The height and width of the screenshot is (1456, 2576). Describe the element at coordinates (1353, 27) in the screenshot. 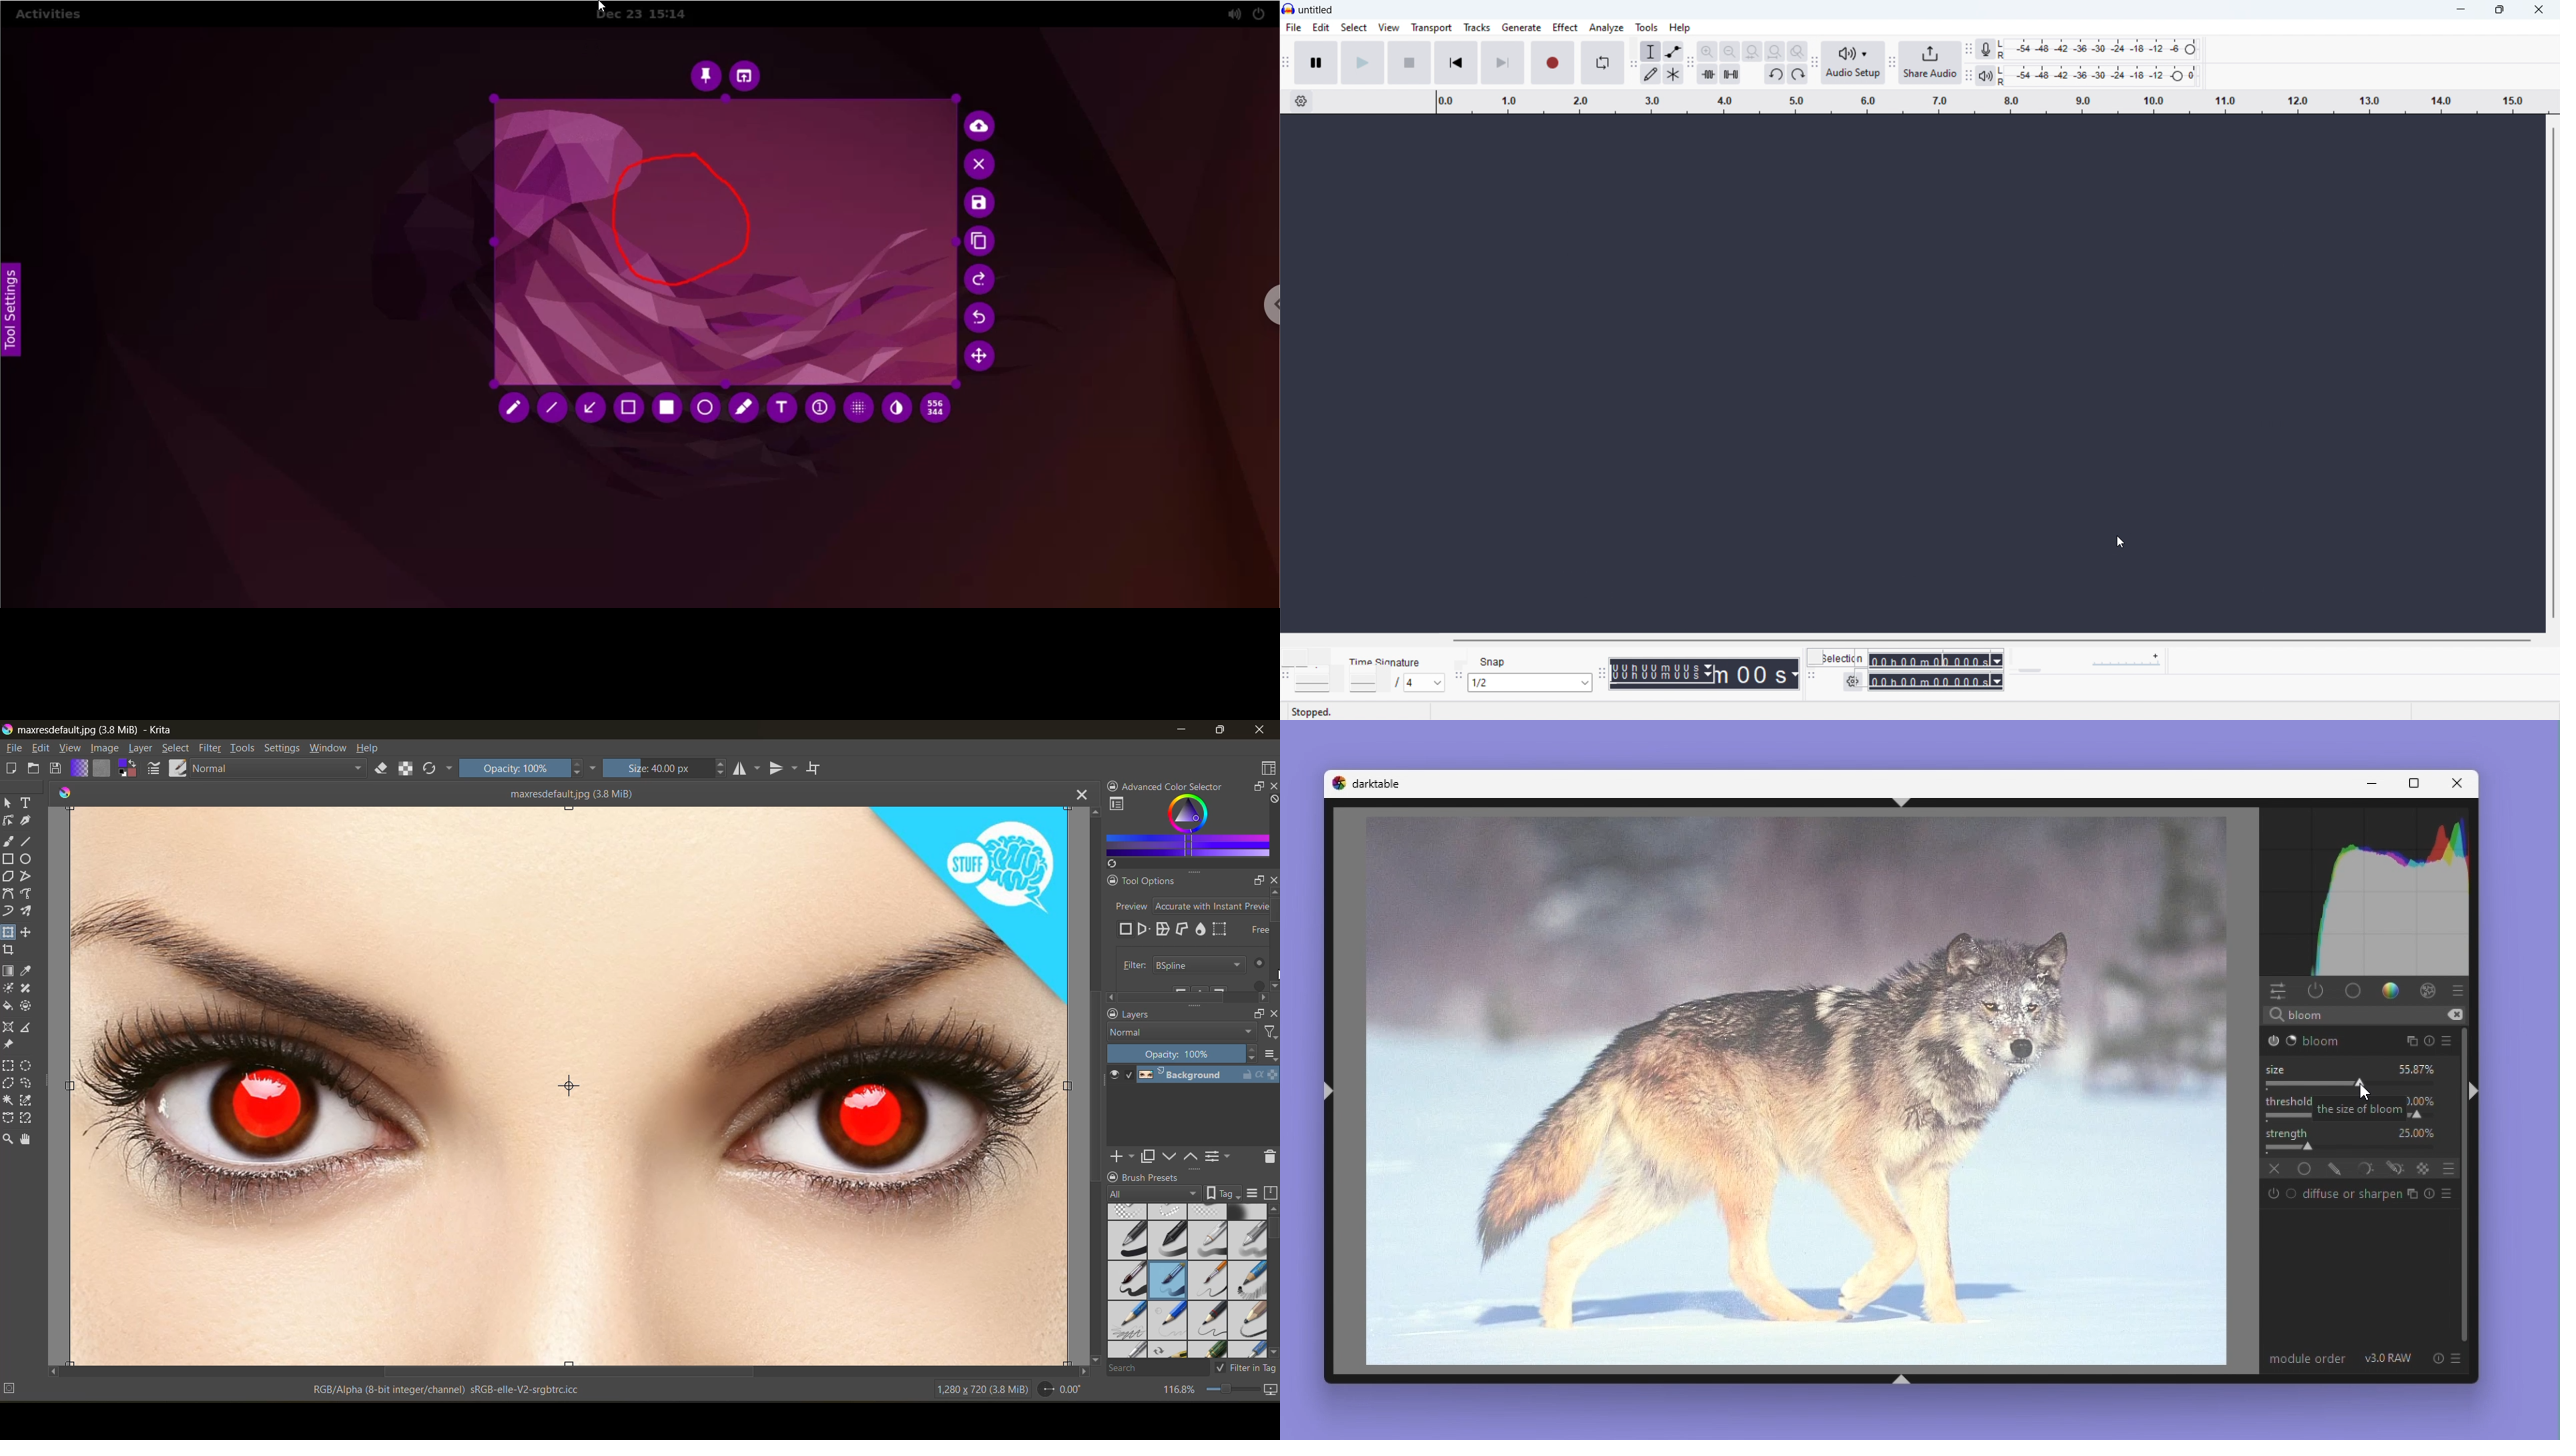

I see `select` at that location.